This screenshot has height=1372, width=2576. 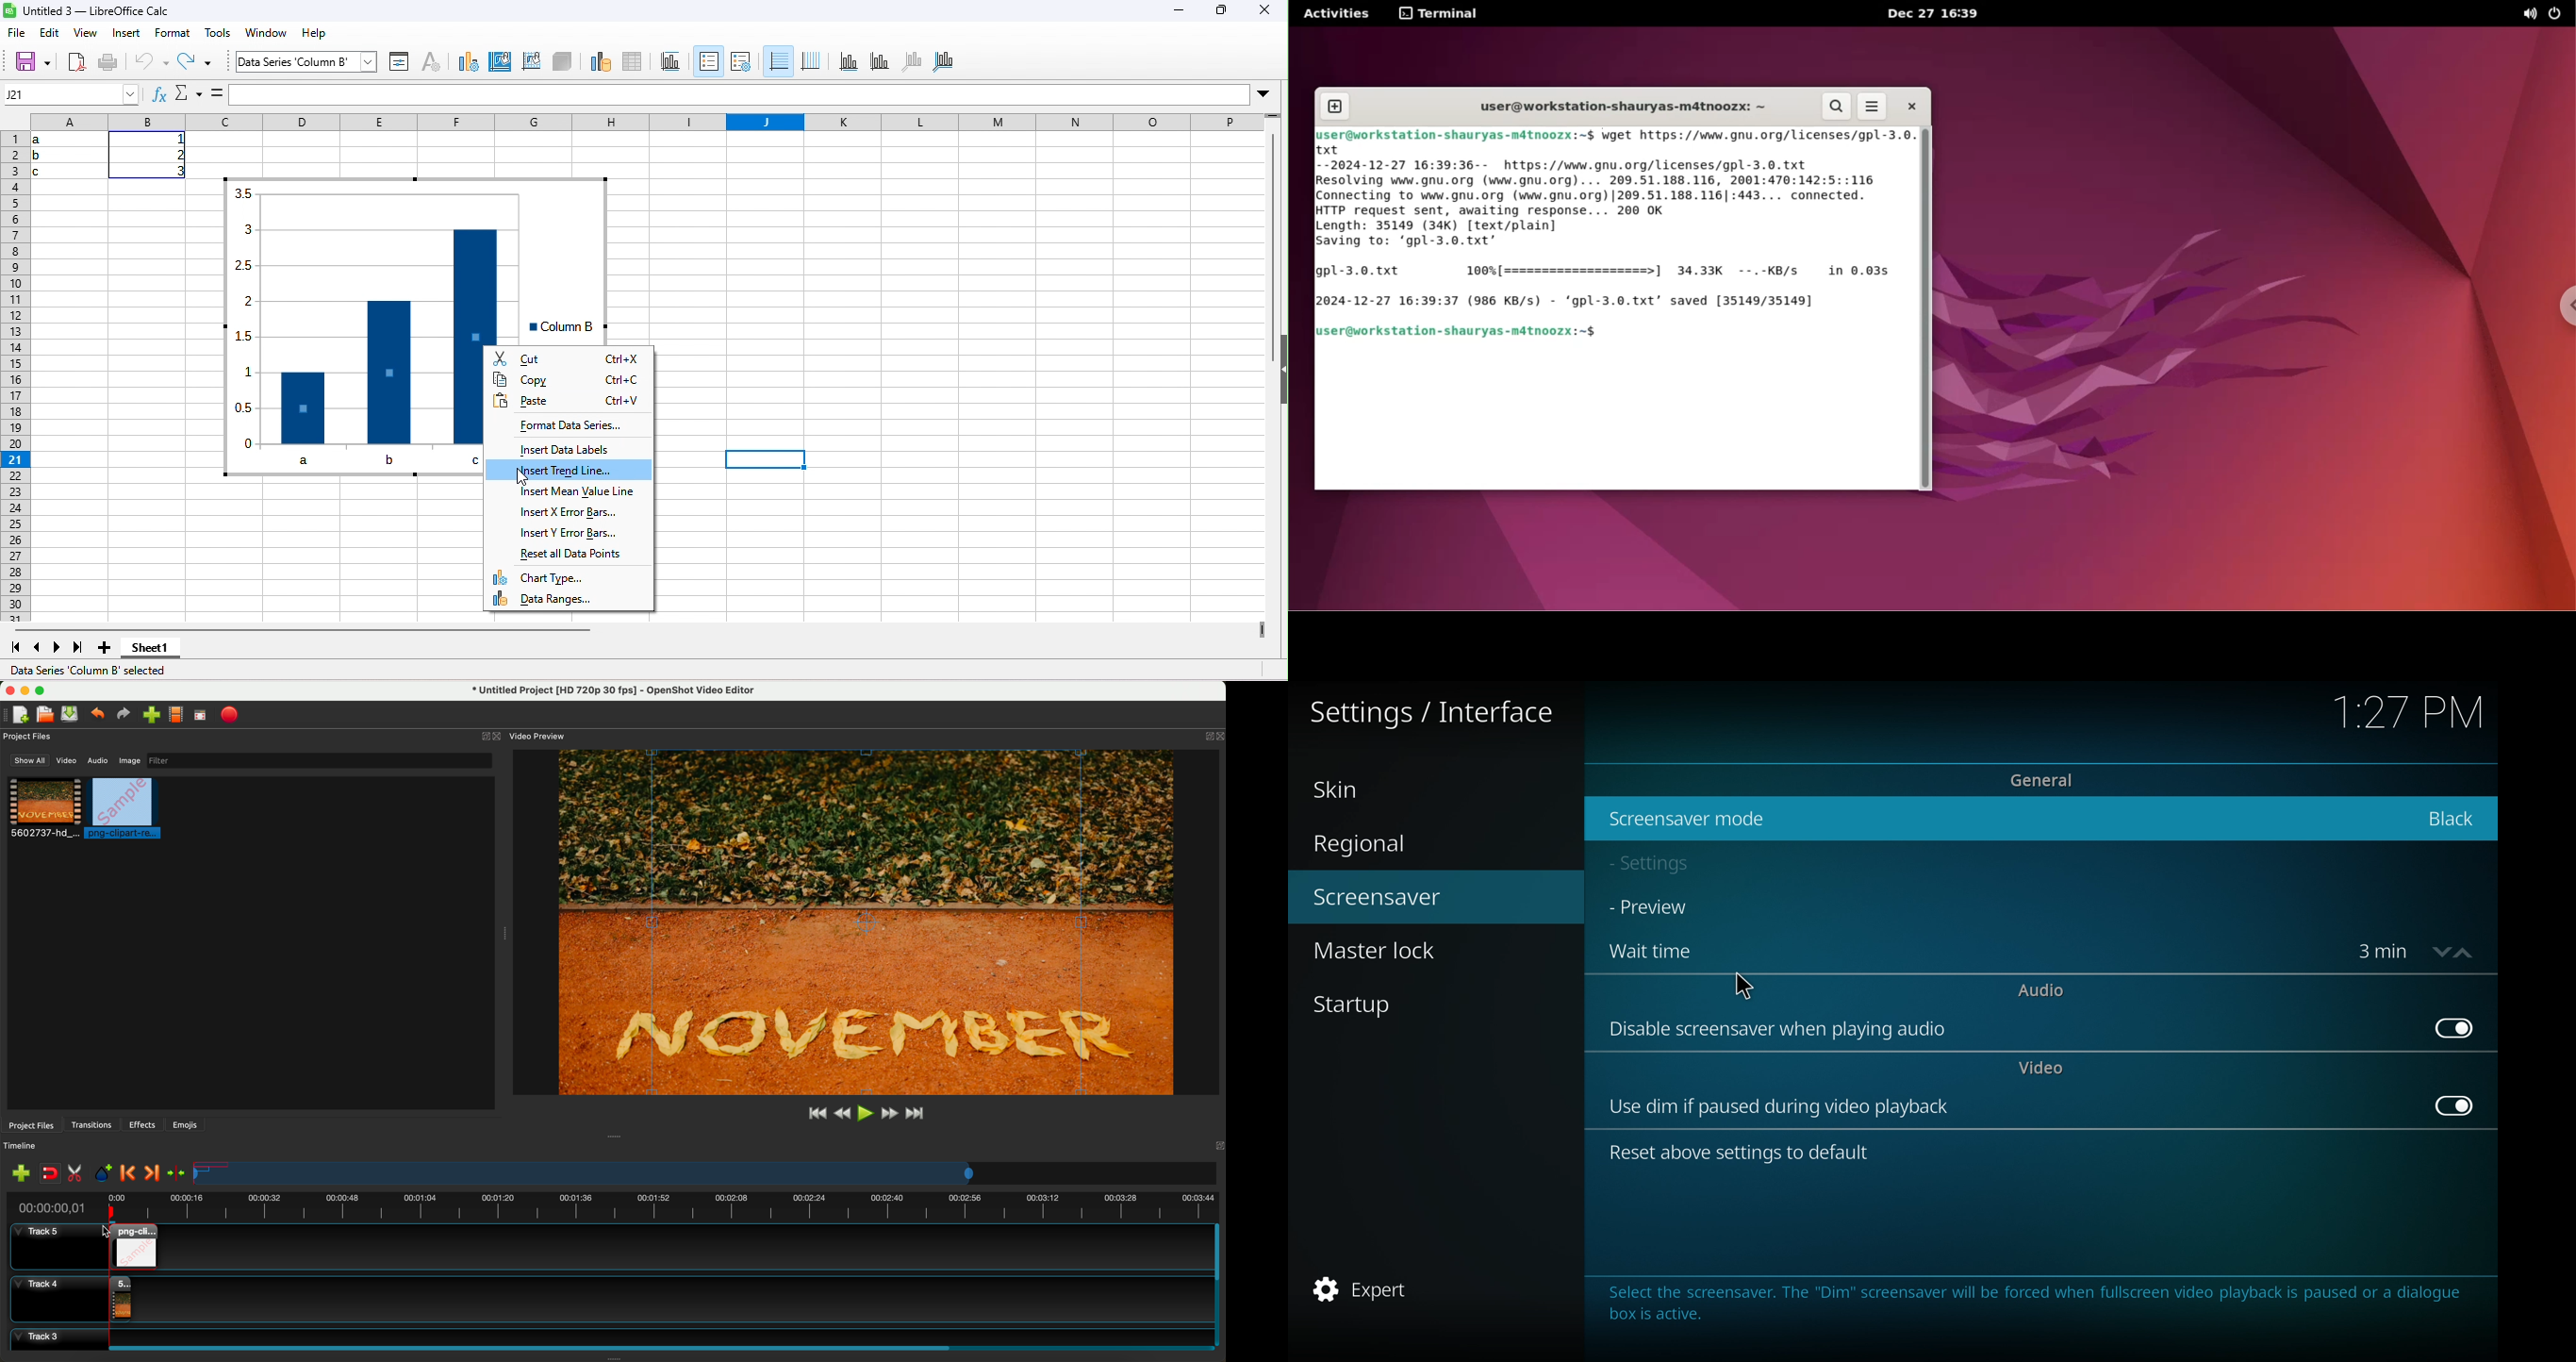 What do you see at coordinates (2384, 951) in the screenshot?
I see `time` at bounding box center [2384, 951].